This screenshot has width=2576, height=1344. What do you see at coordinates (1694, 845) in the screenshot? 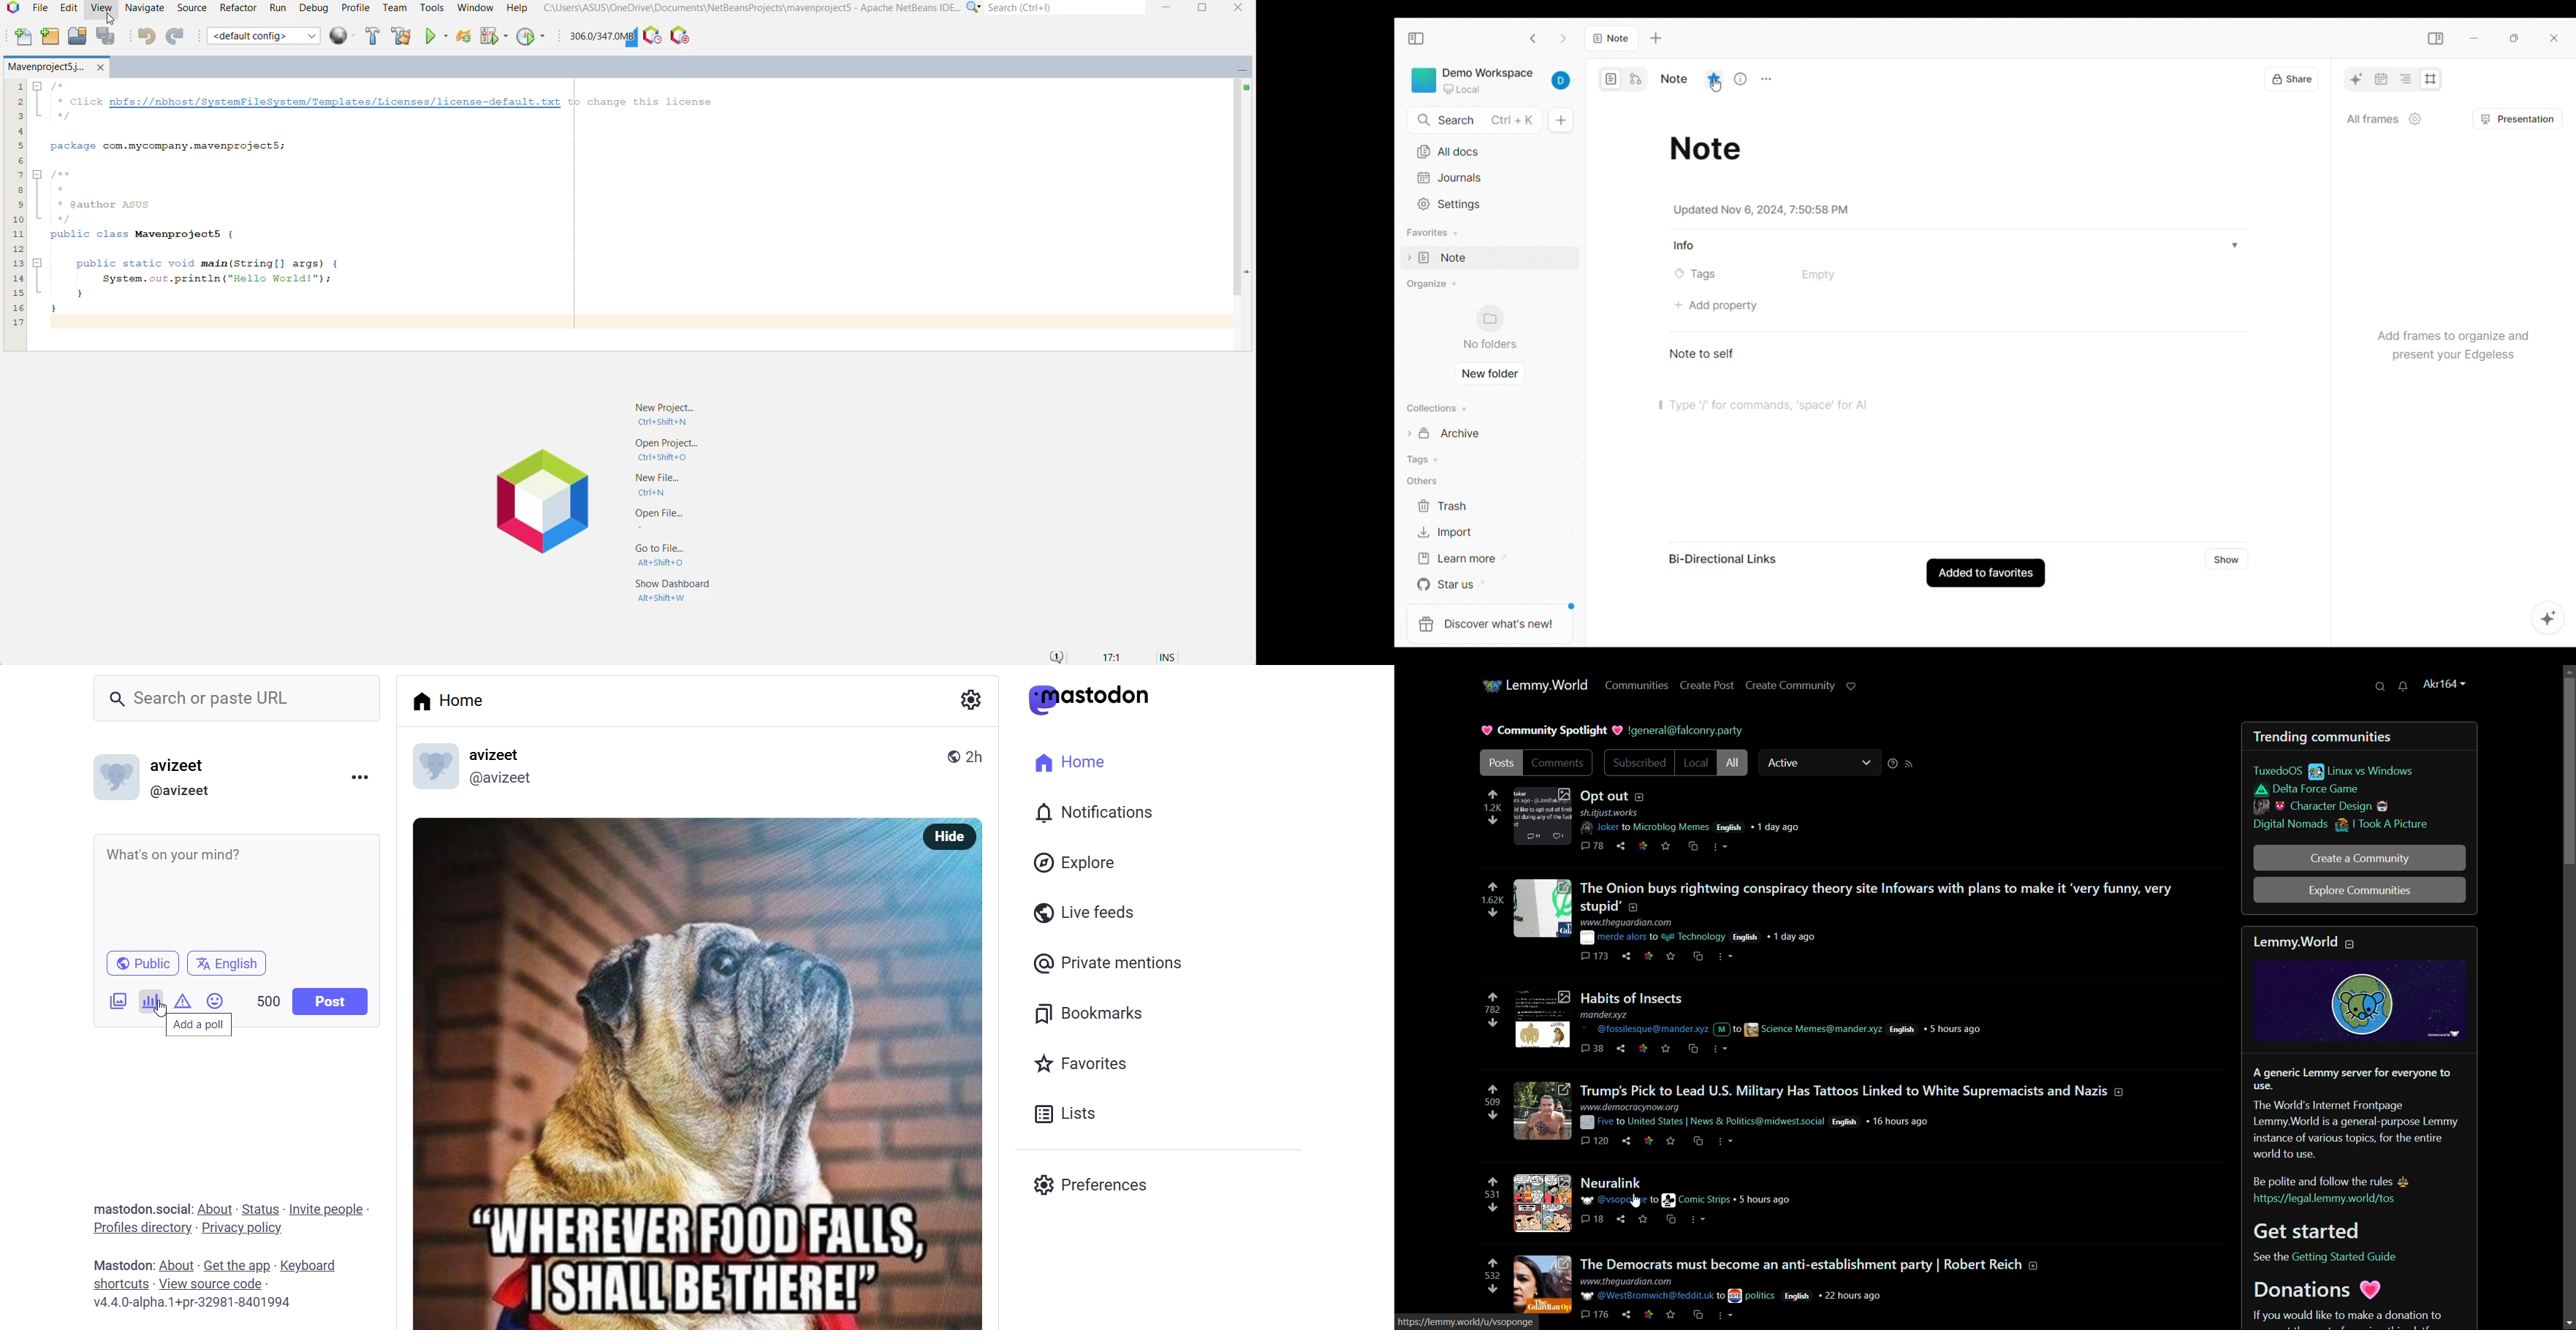
I see `cs` at bounding box center [1694, 845].